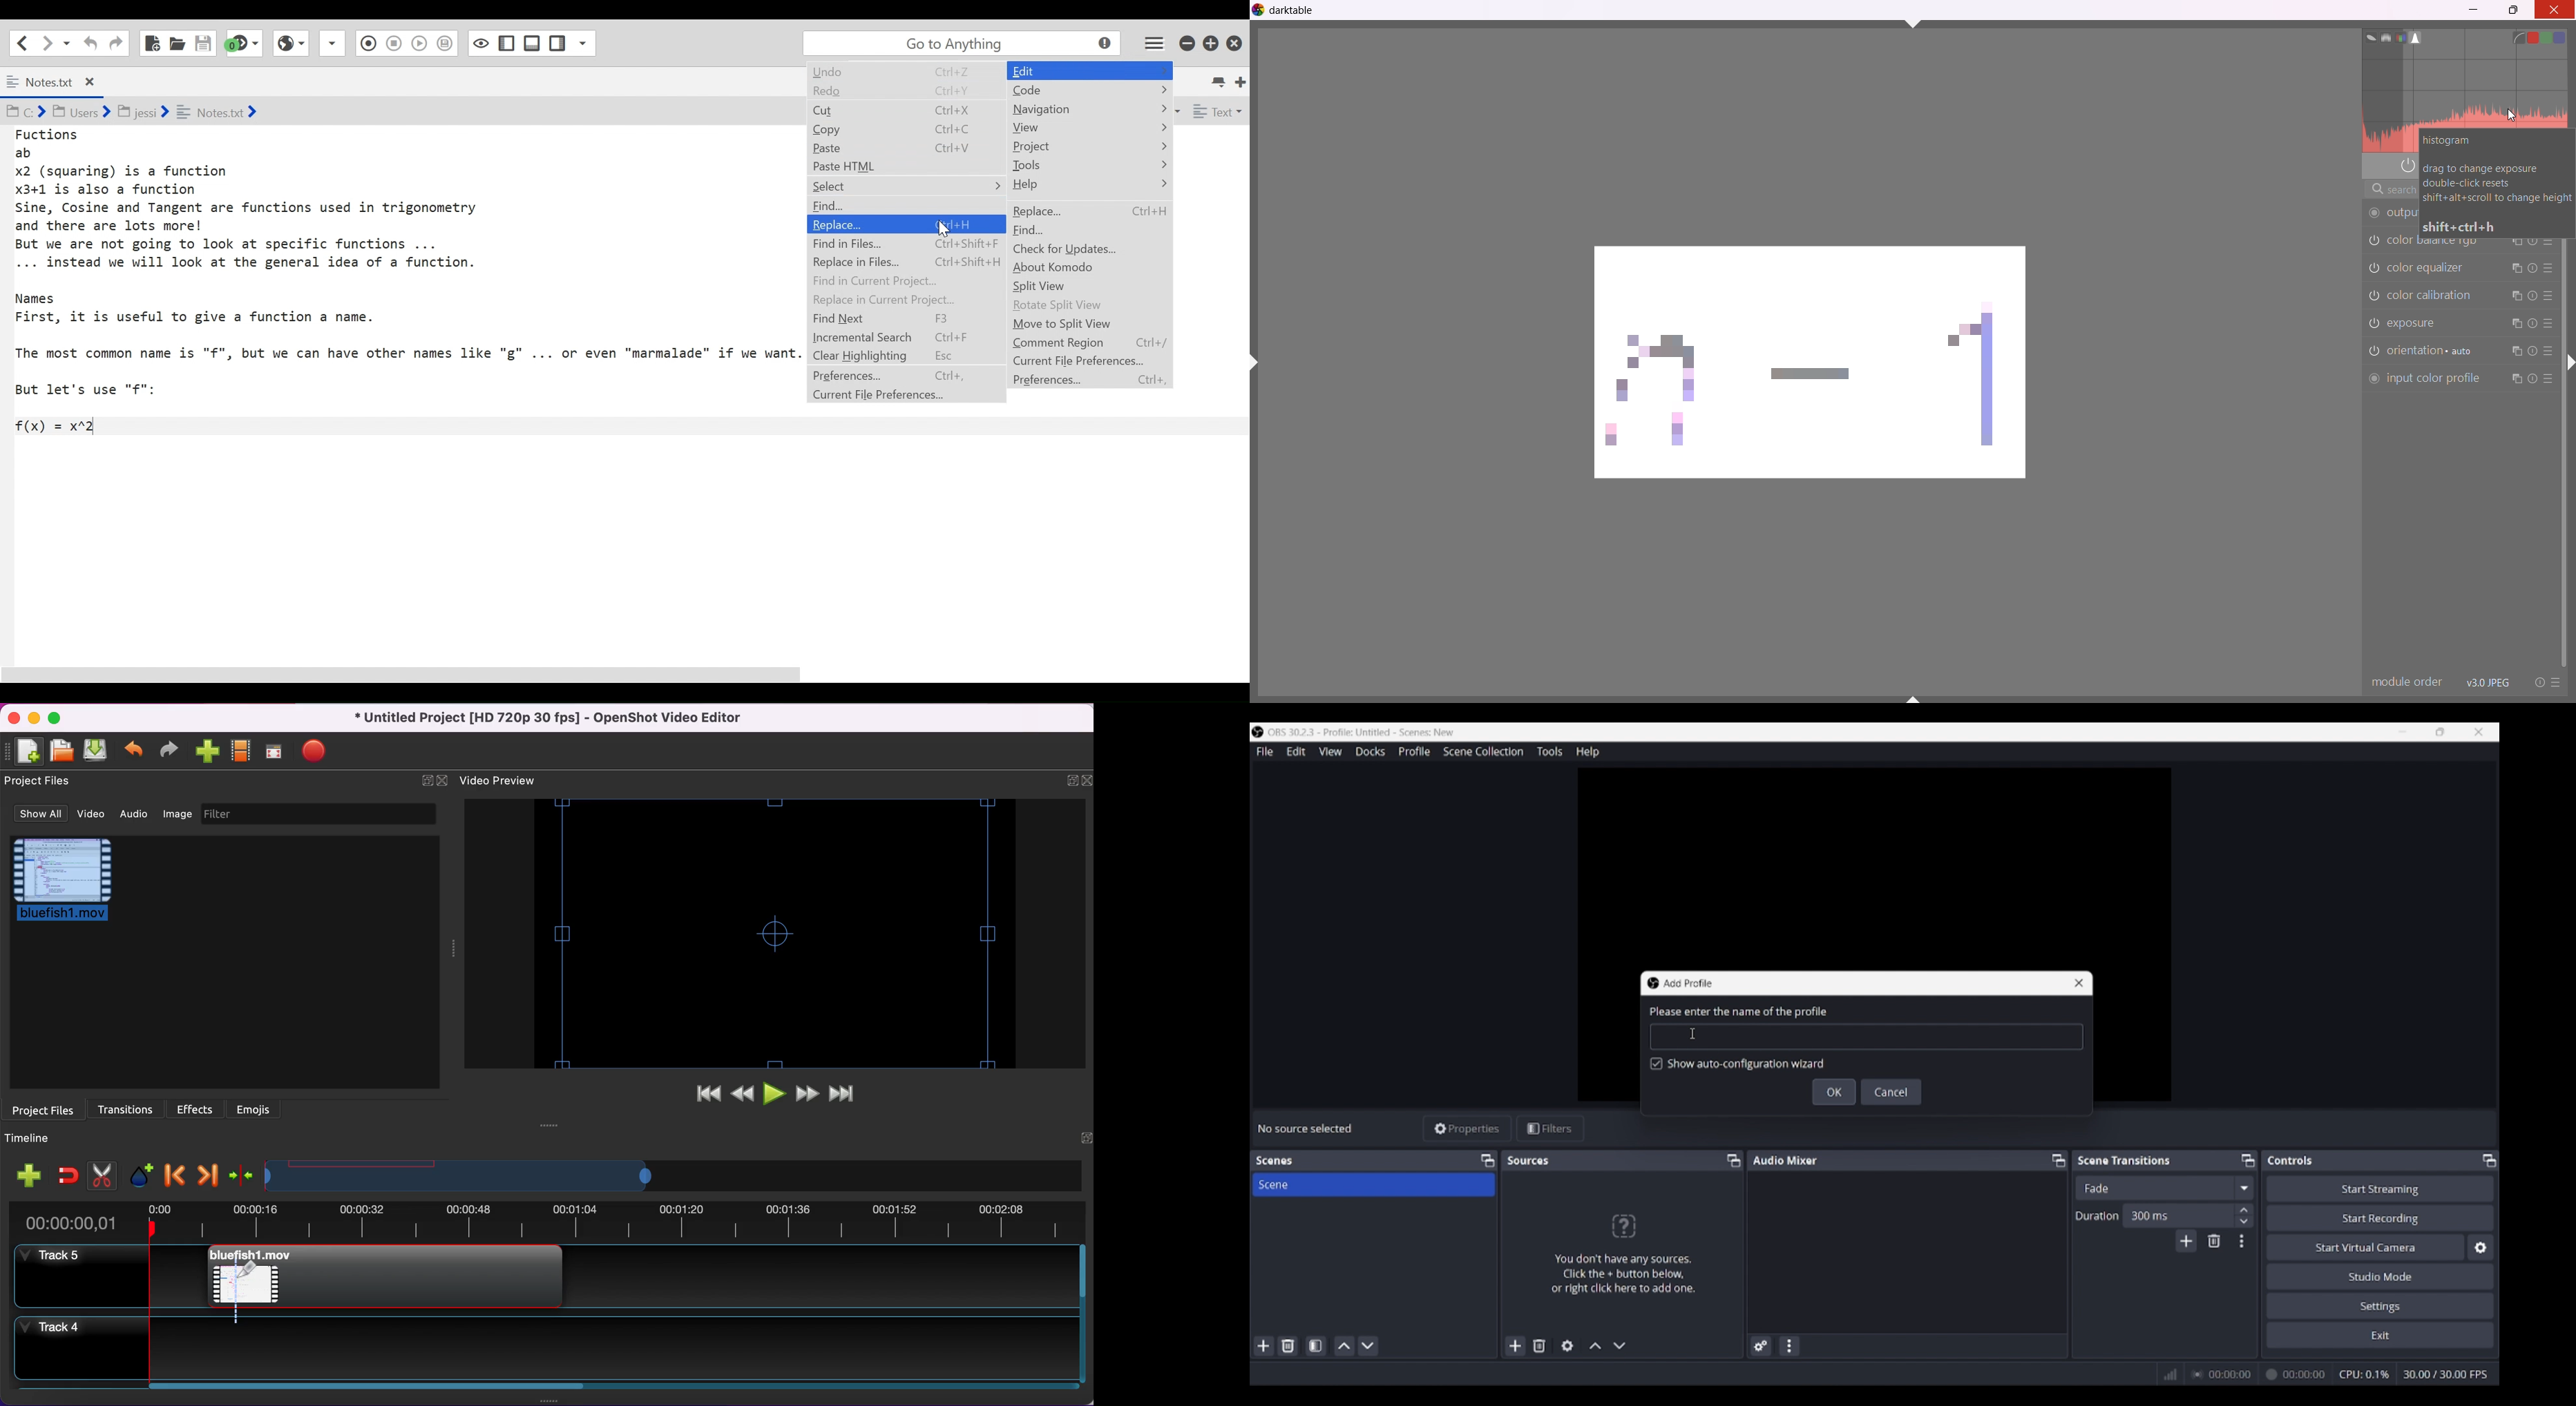 Image resolution: width=2576 pixels, height=1428 pixels. Describe the element at coordinates (19, 42) in the screenshot. I see `Go back one location` at that location.